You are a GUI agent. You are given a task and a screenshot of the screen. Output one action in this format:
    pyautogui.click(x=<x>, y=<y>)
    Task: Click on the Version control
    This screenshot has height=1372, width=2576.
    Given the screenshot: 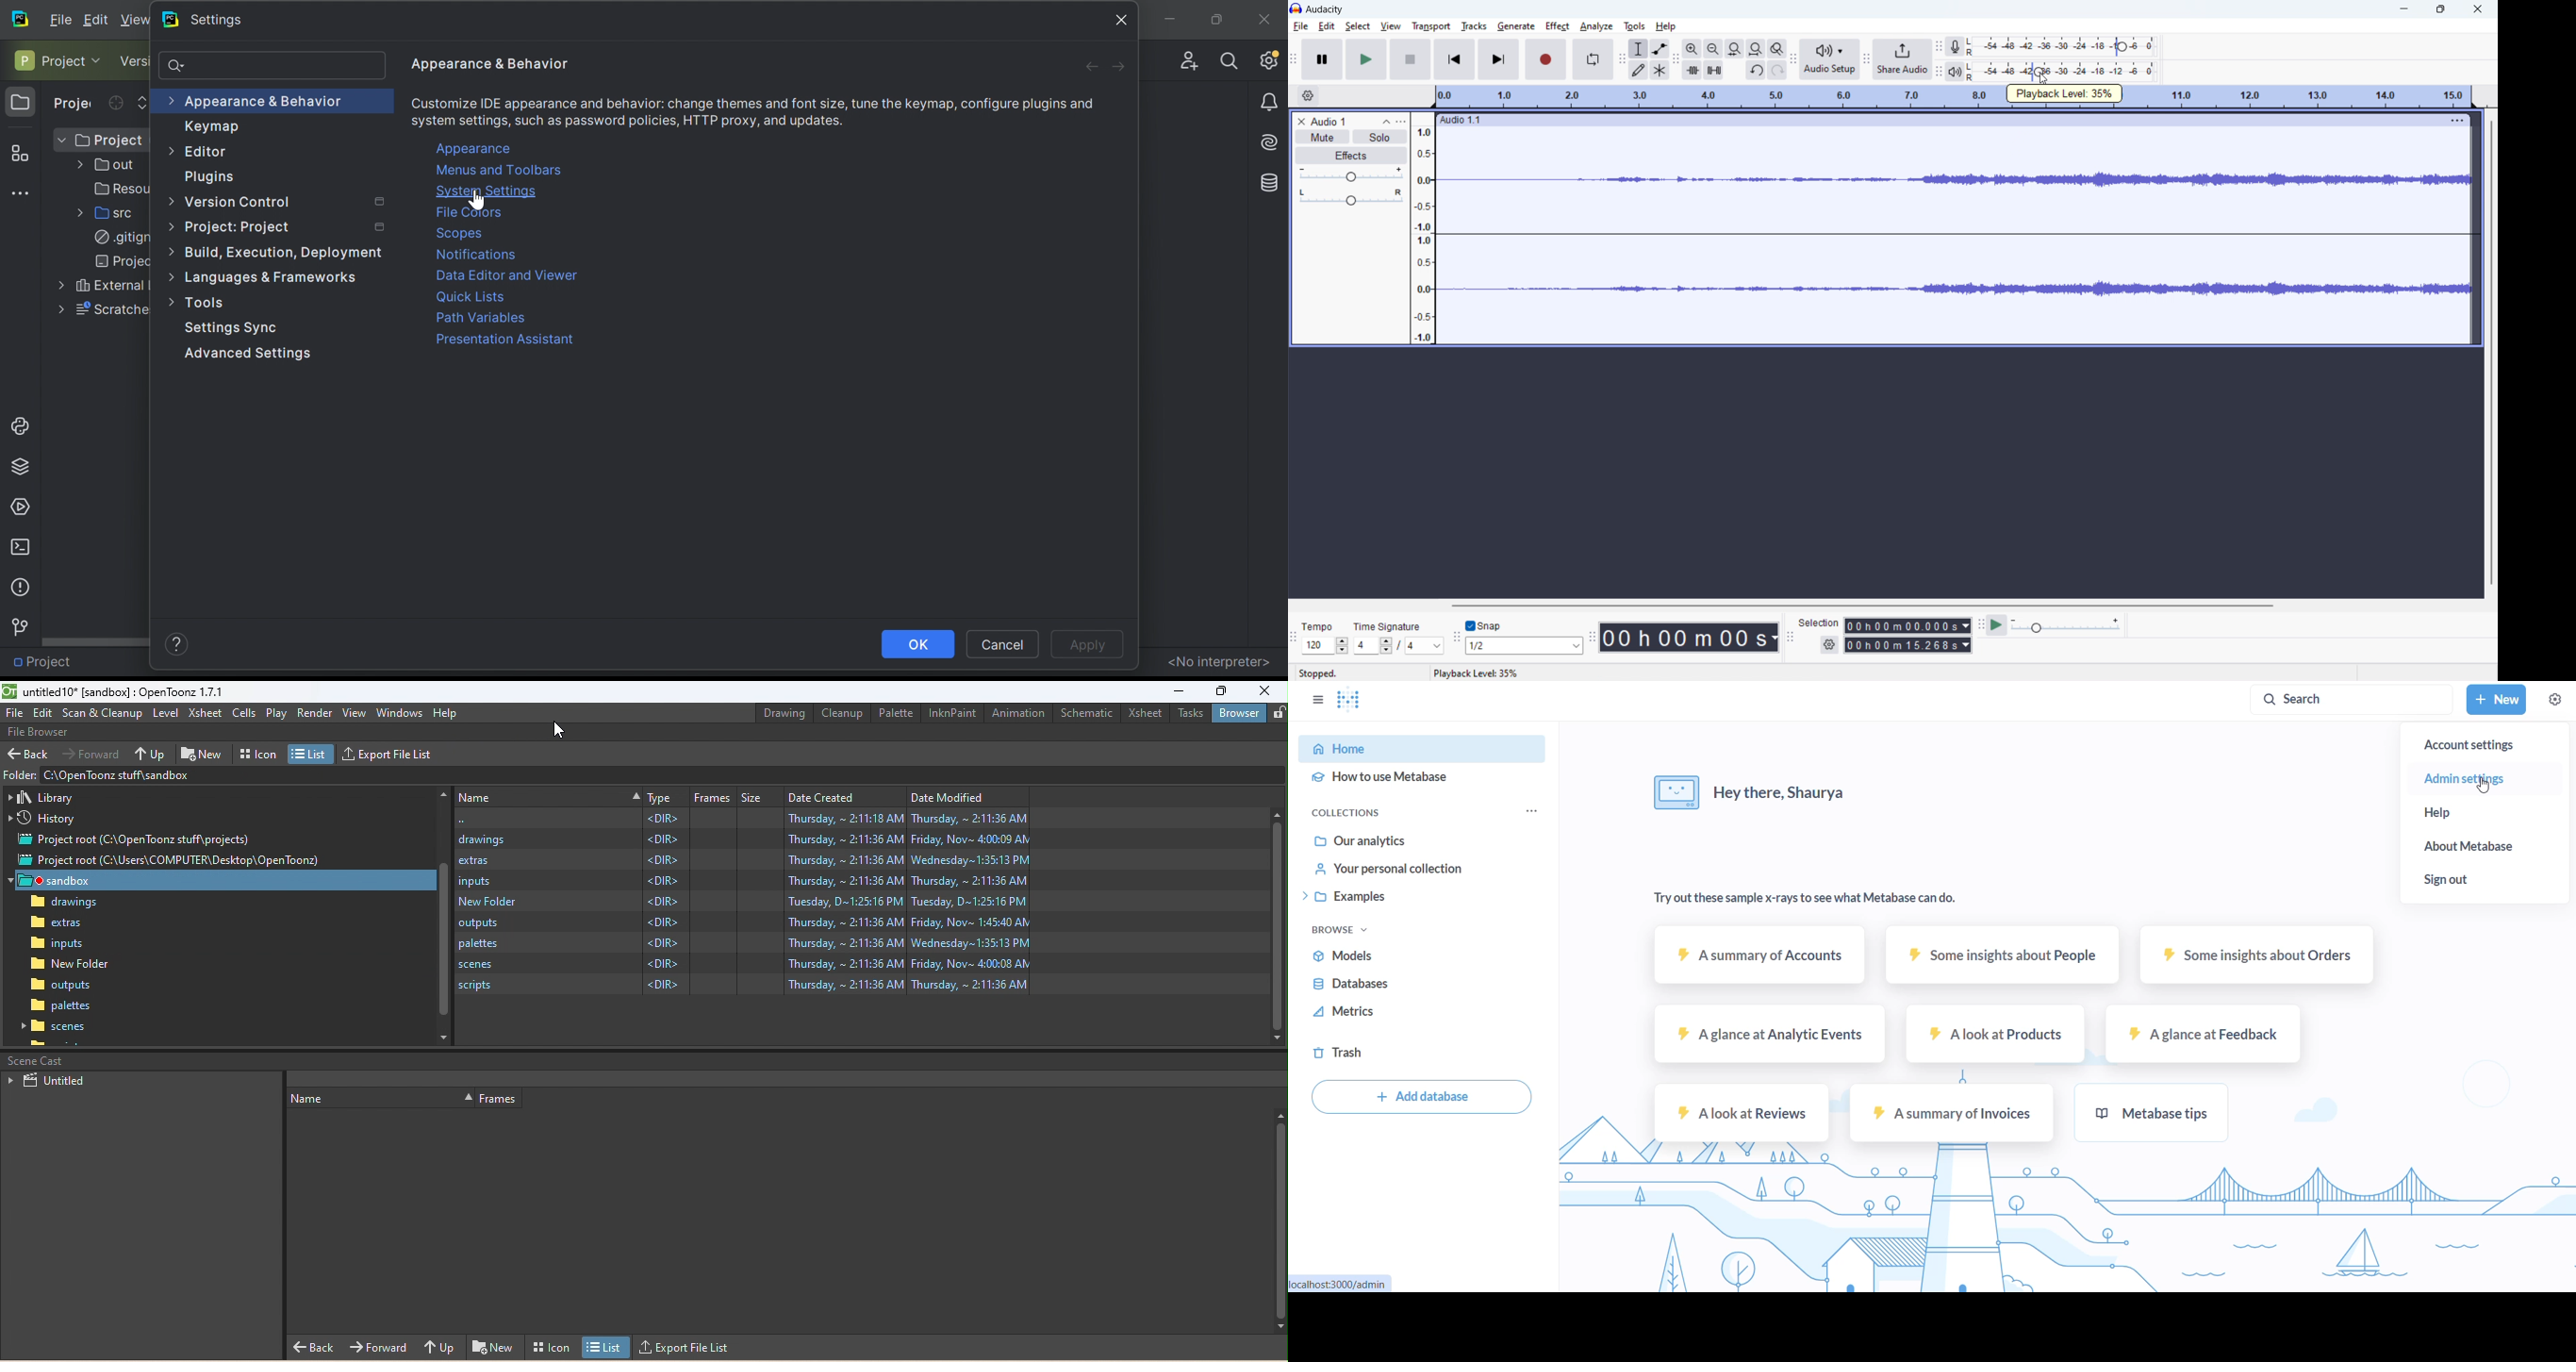 What is the action you would take?
    pyautogui.click(x=19, y=627)
    